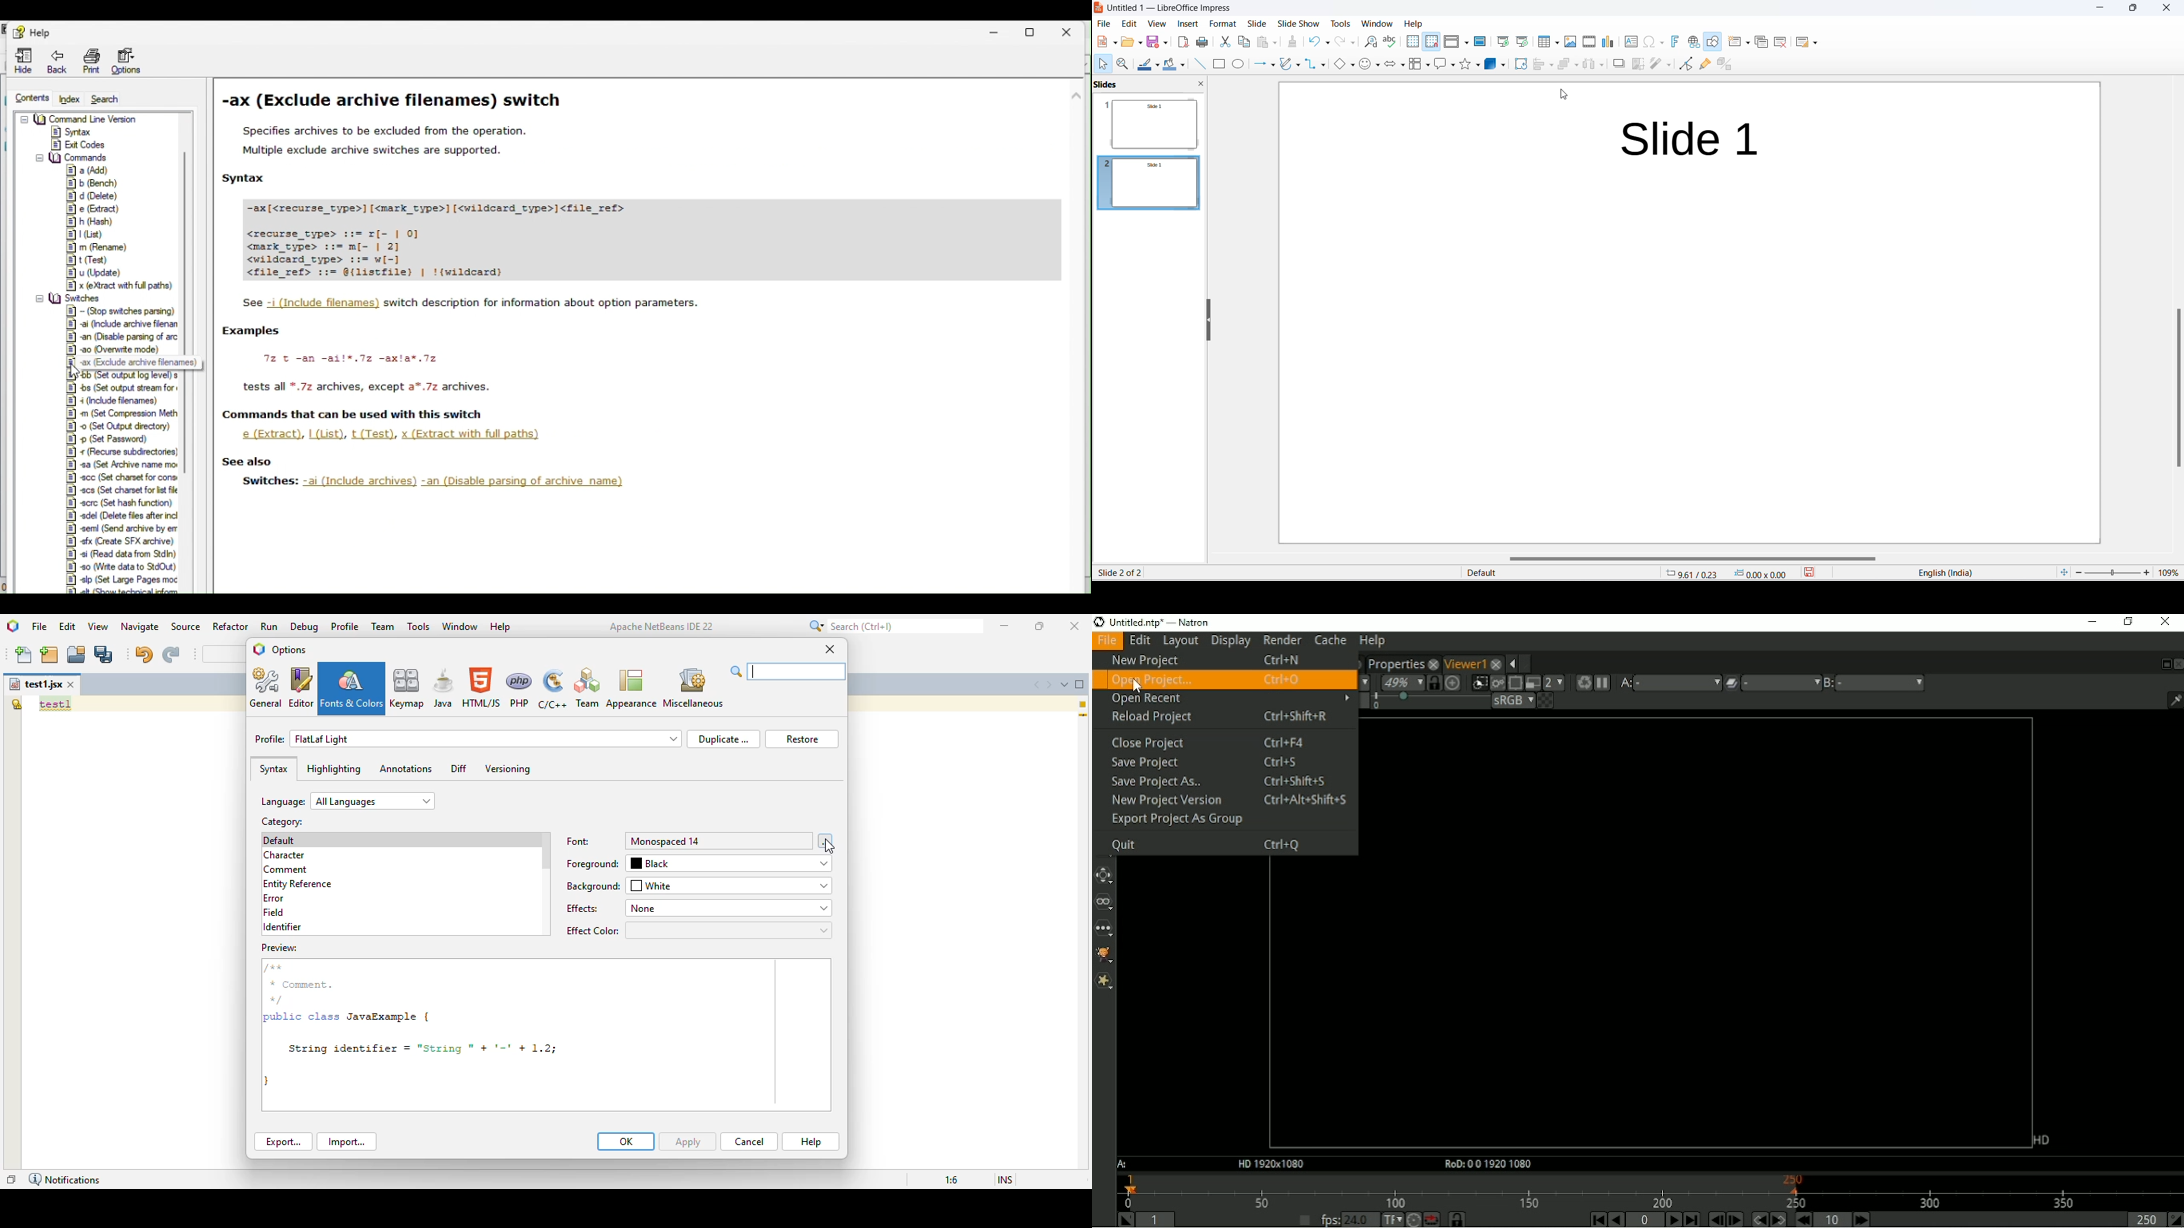 Image resolution: width=2184 pixels, height=1232 pixels. Describe the element at coordinates (1456, 42) in the screenshot. I see `display view` at that location.